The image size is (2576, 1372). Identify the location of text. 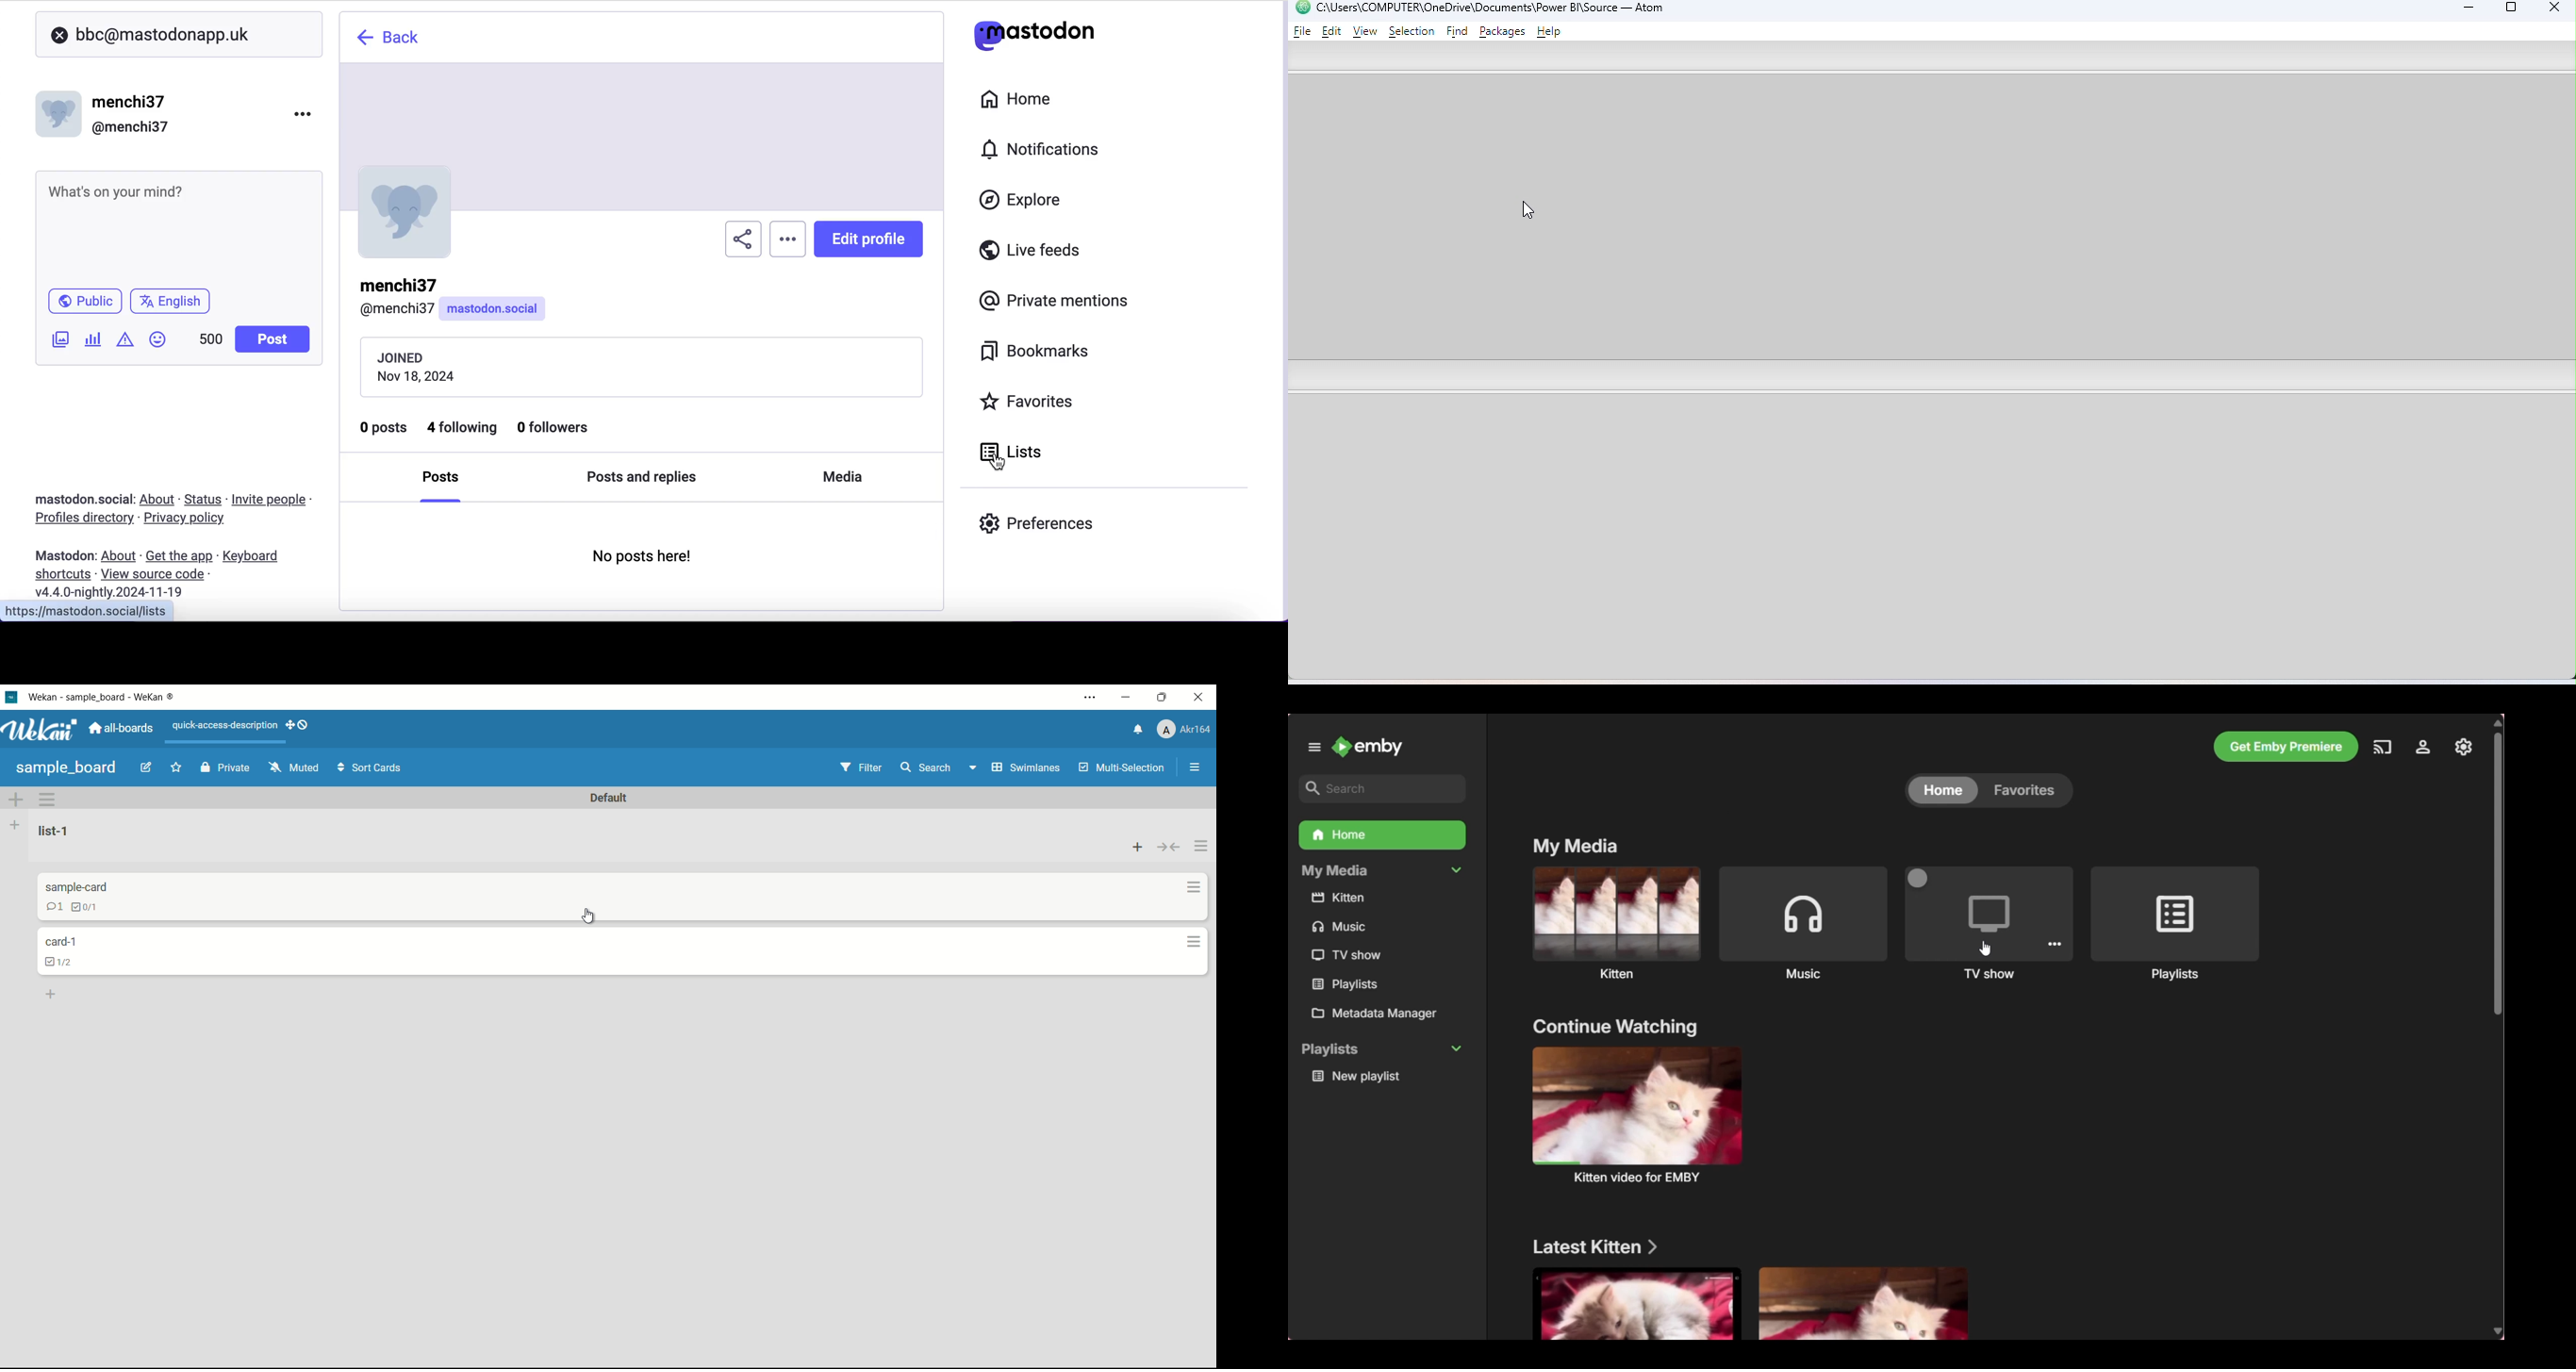
(2176, 975).